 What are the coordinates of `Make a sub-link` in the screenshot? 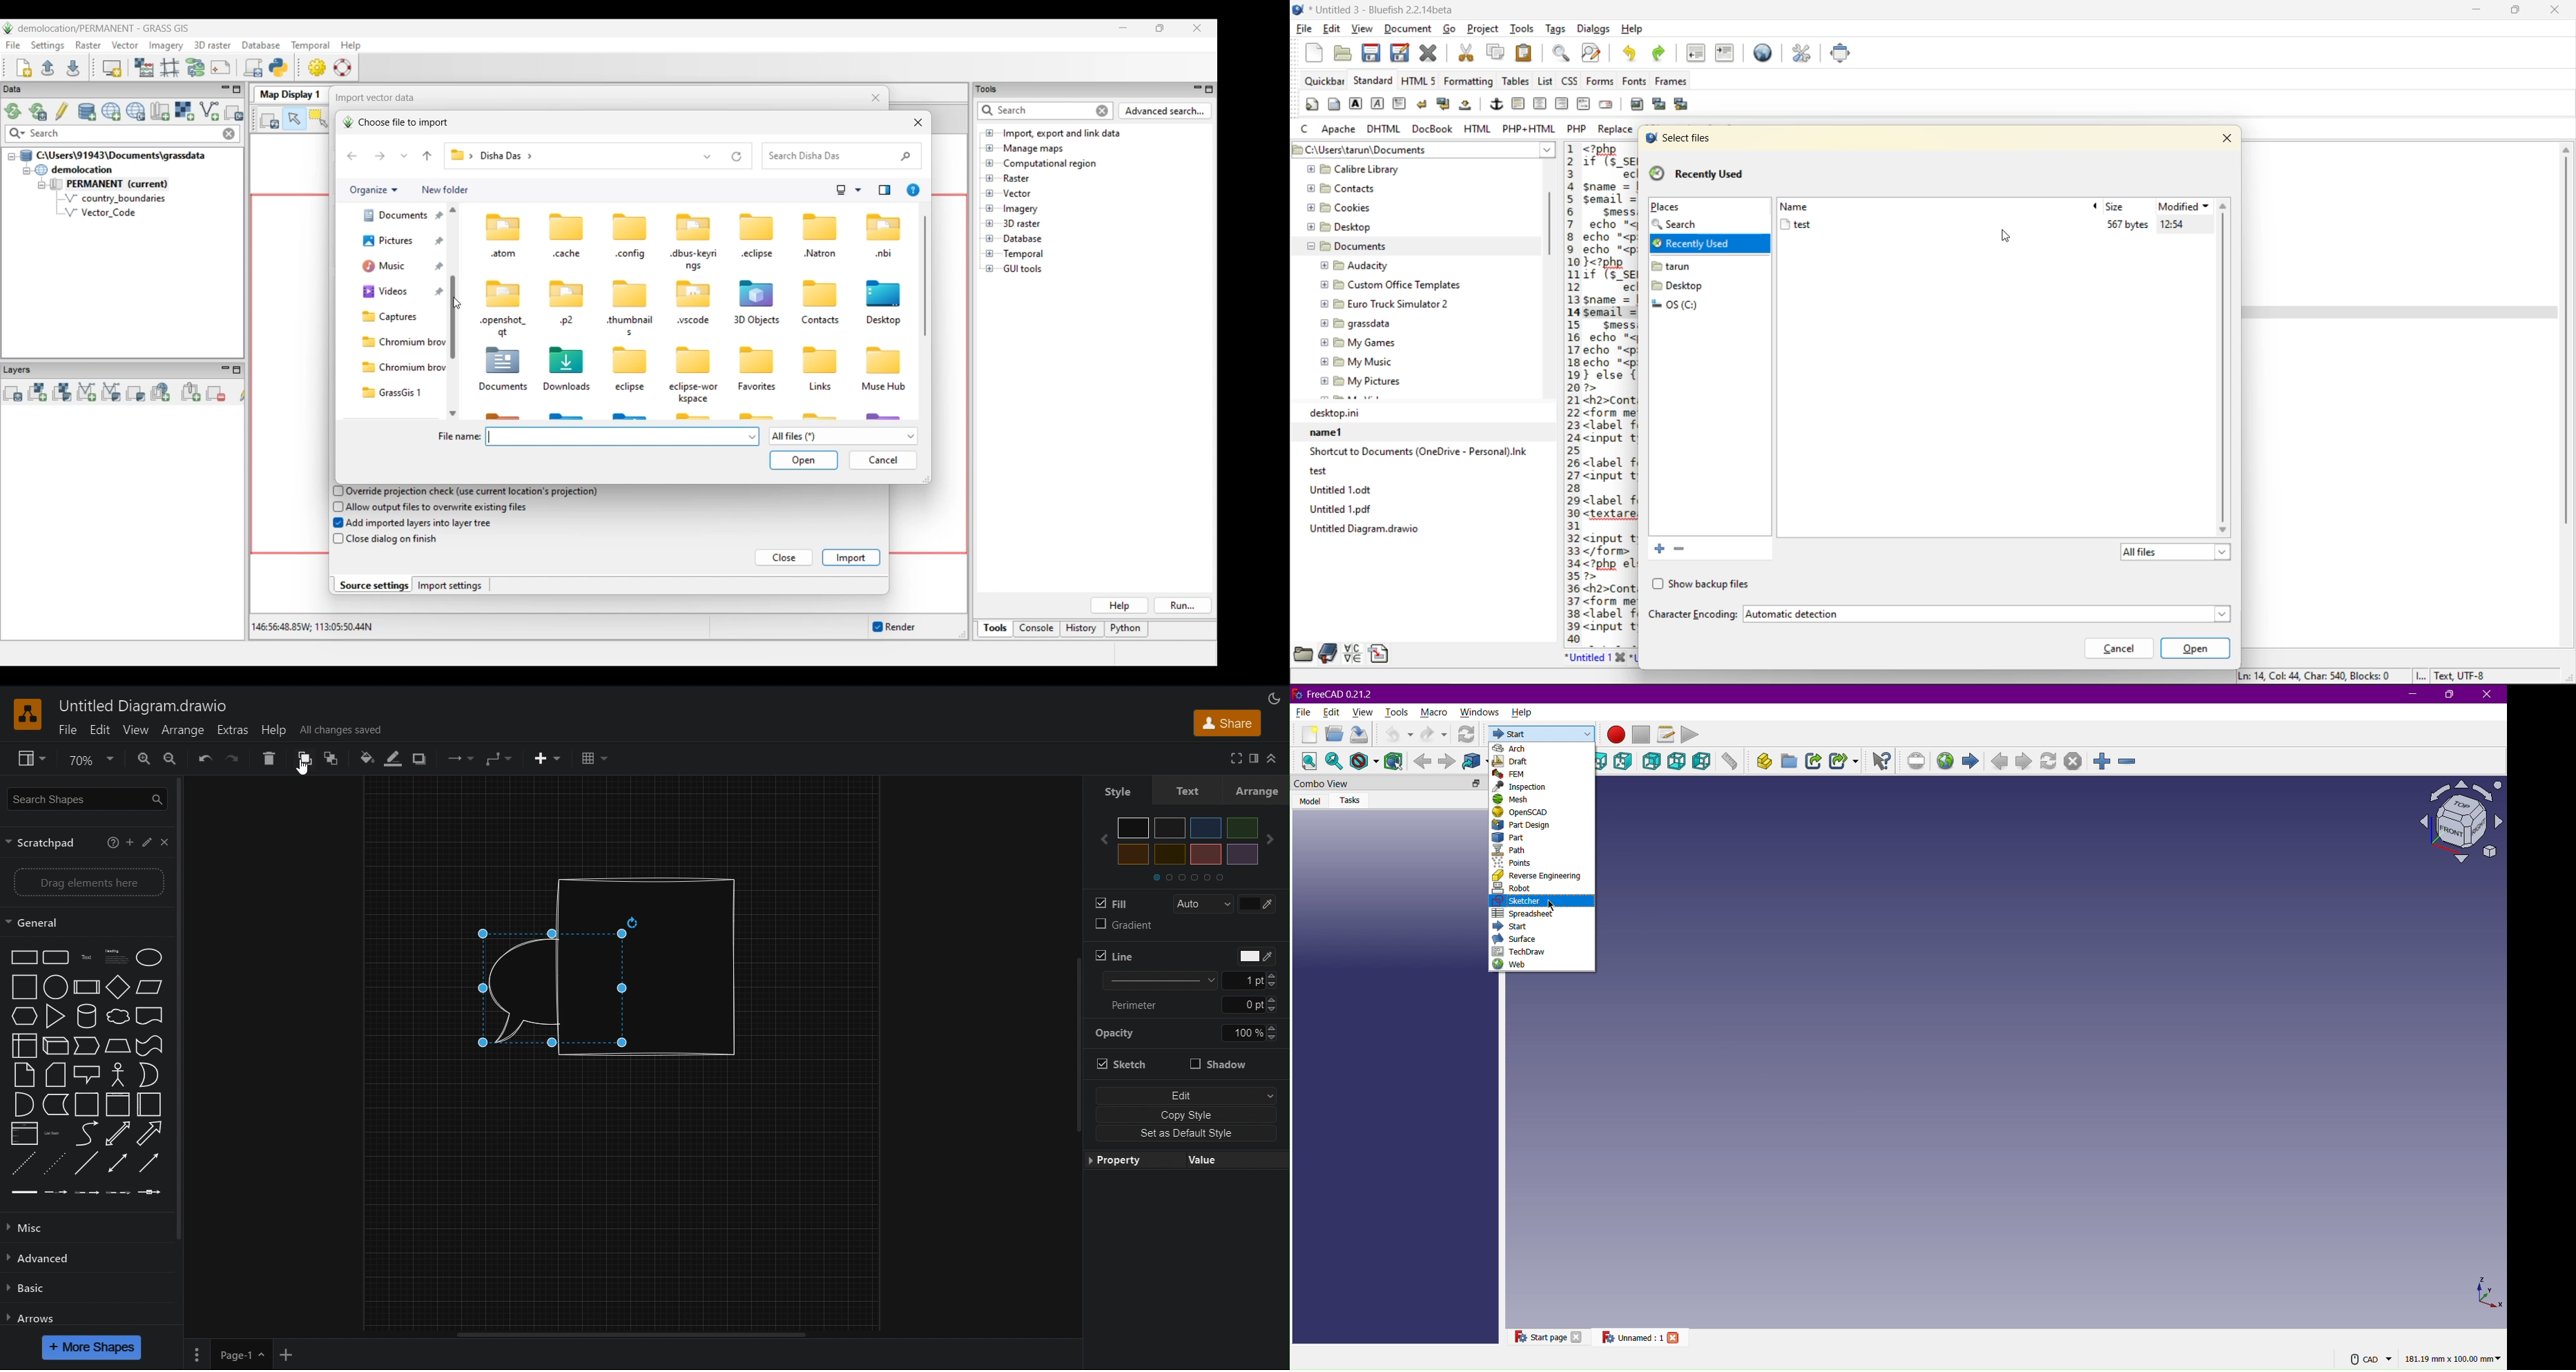 It's located at (1845, 762).